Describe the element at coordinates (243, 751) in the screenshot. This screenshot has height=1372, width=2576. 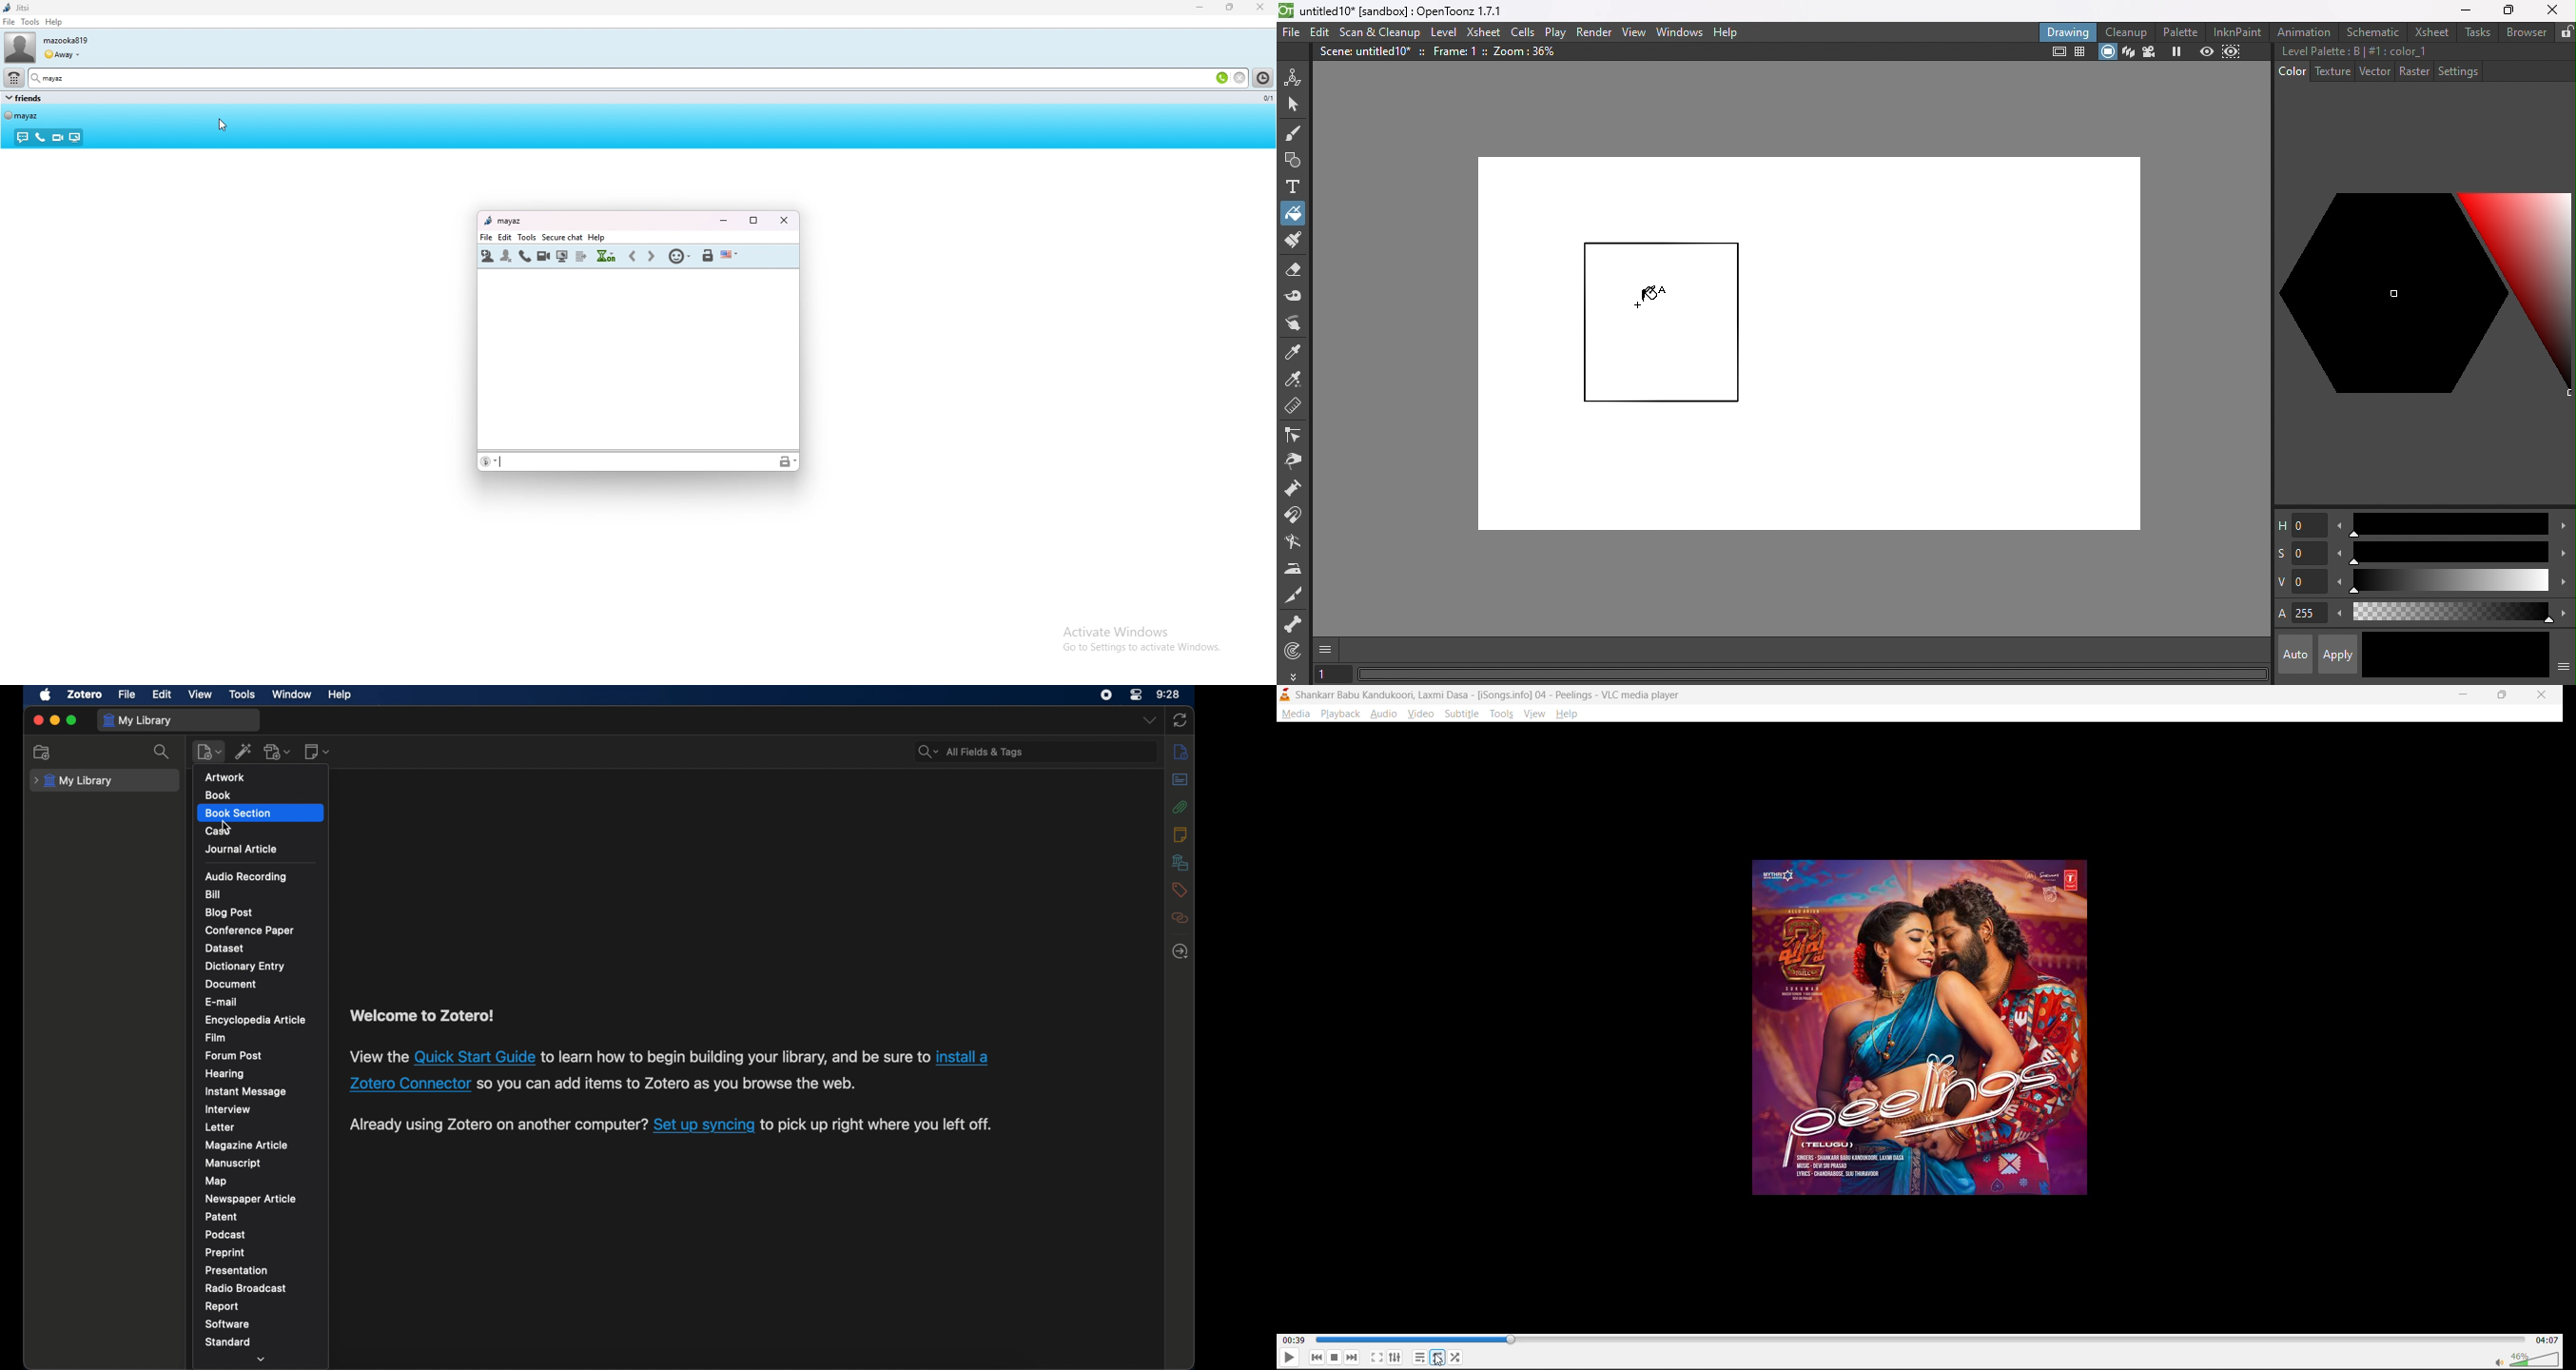
I see `add item by identifier` at that location.